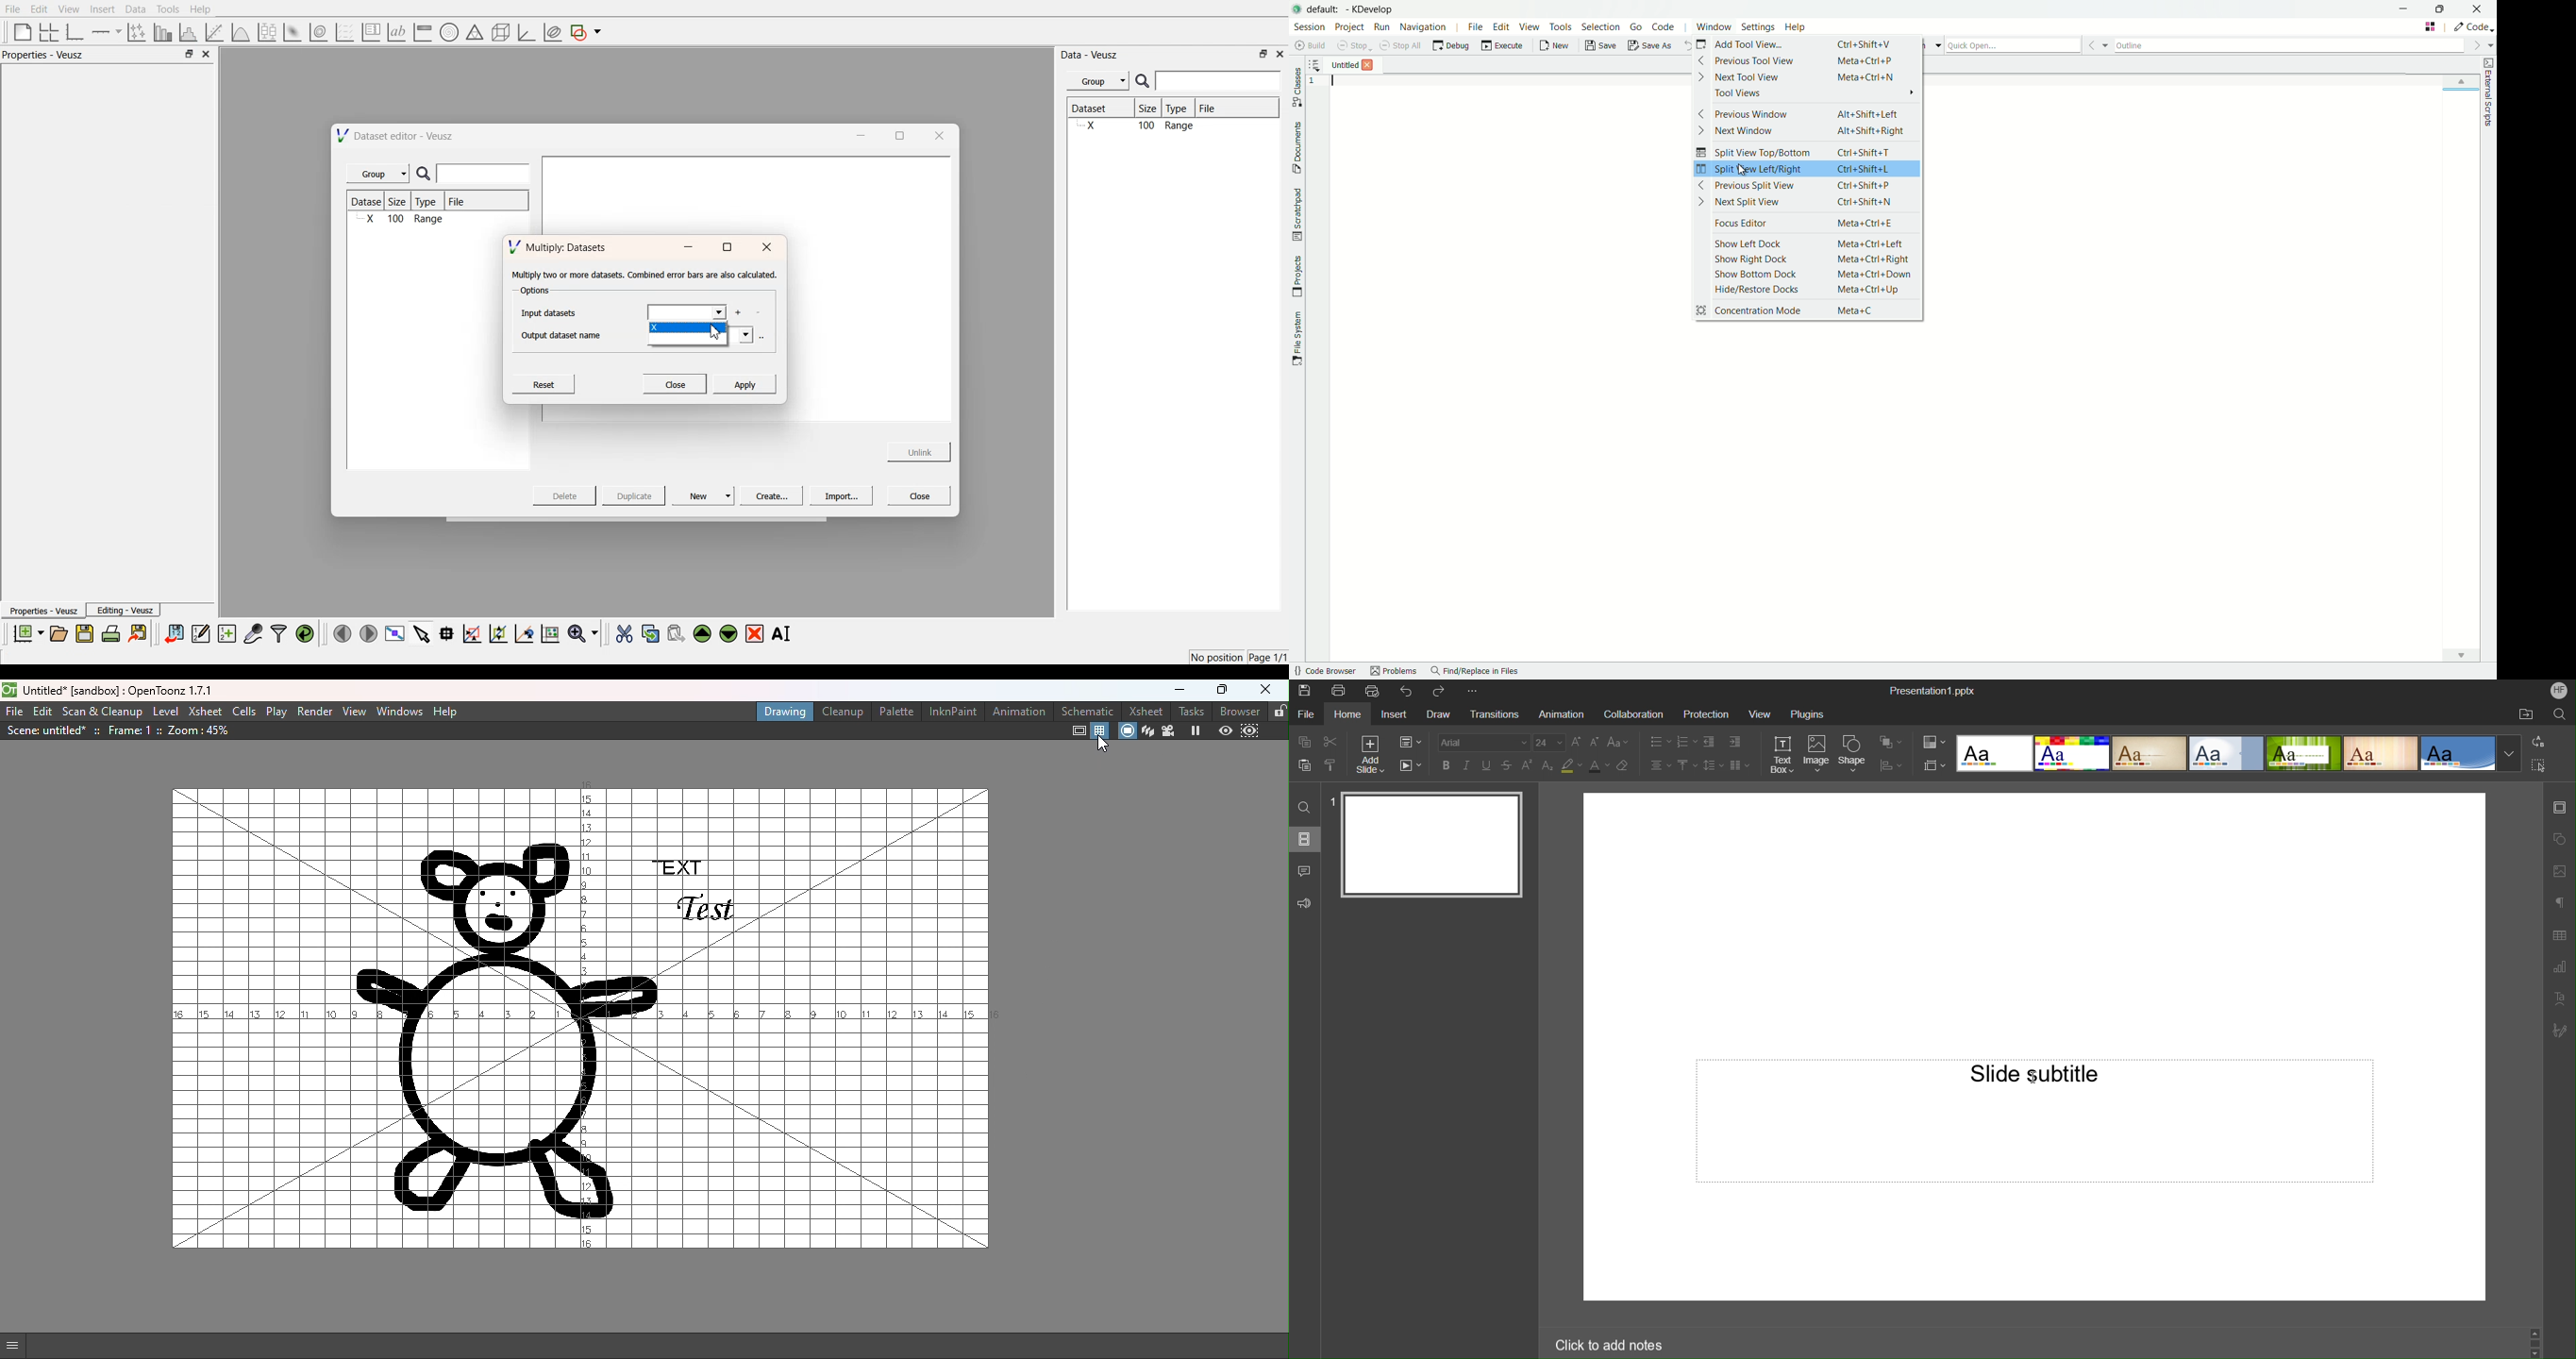 The image size is (2576, 1372). What do you see at coordinates (2559, 872) in the screenshot?
I see `Image Settings` at bounding box center [2559, 872].